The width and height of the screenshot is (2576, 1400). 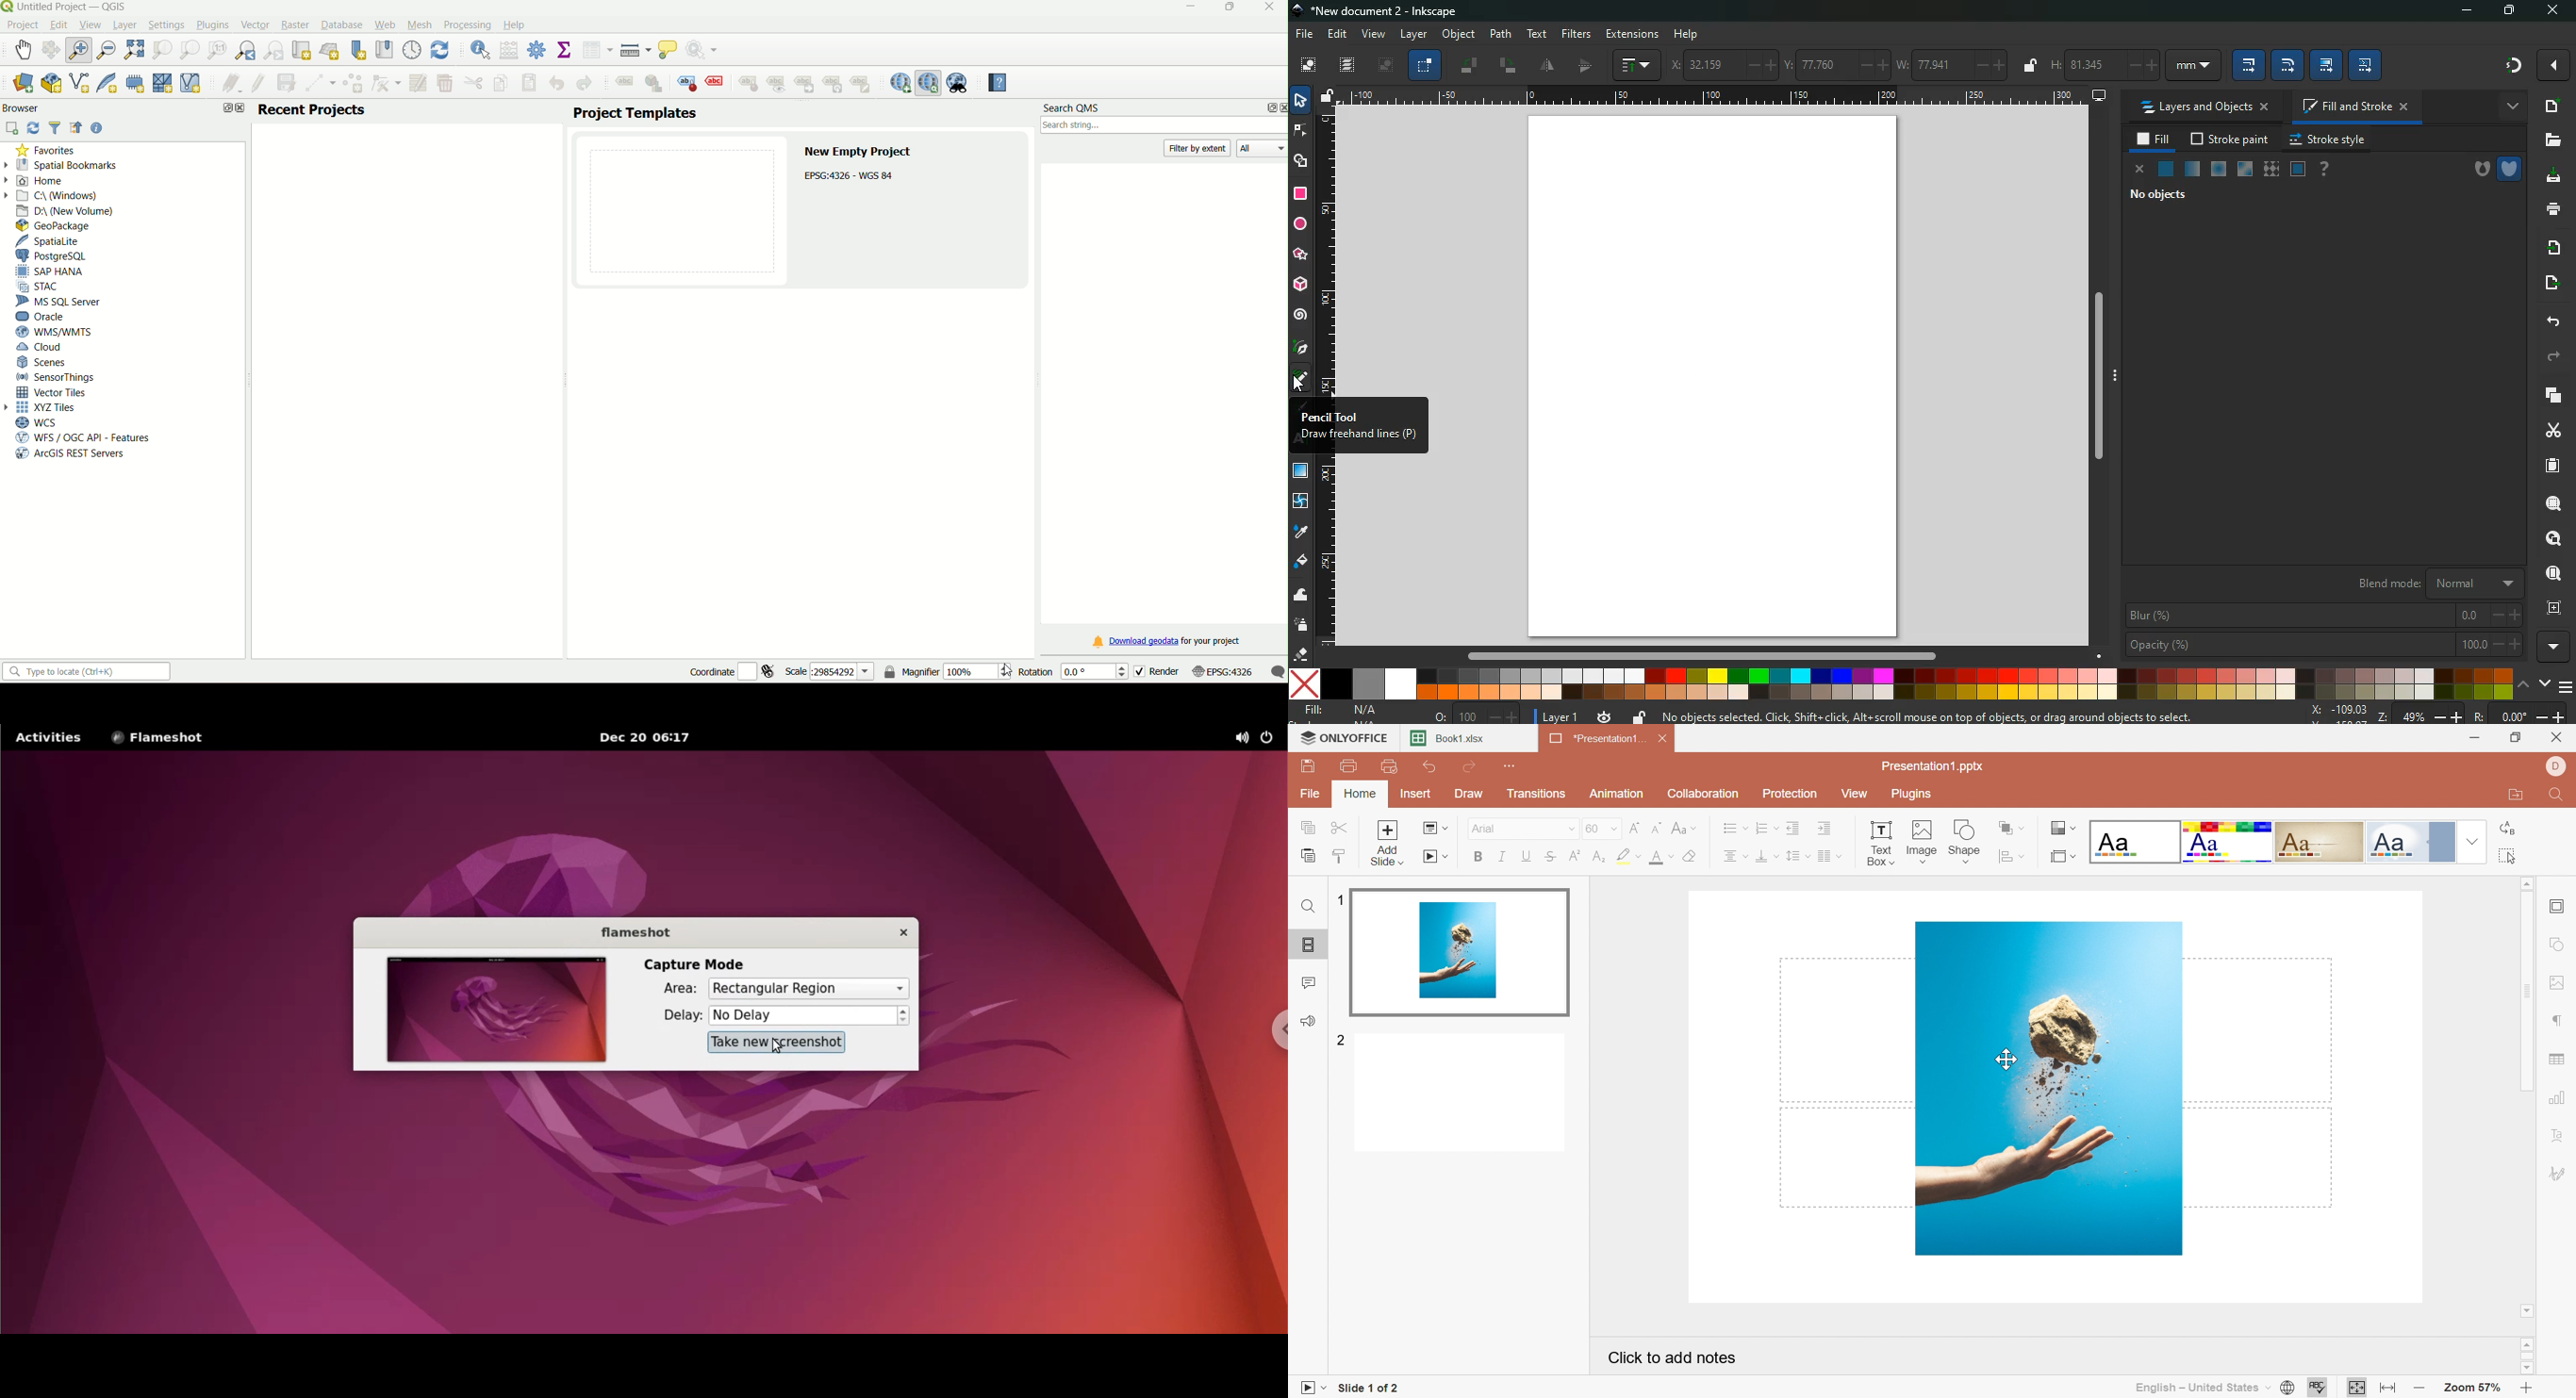 What do you see at coordinates (1342, 855) in the screenshot?
I see `Paste style` at bounding box center [1342, 855].